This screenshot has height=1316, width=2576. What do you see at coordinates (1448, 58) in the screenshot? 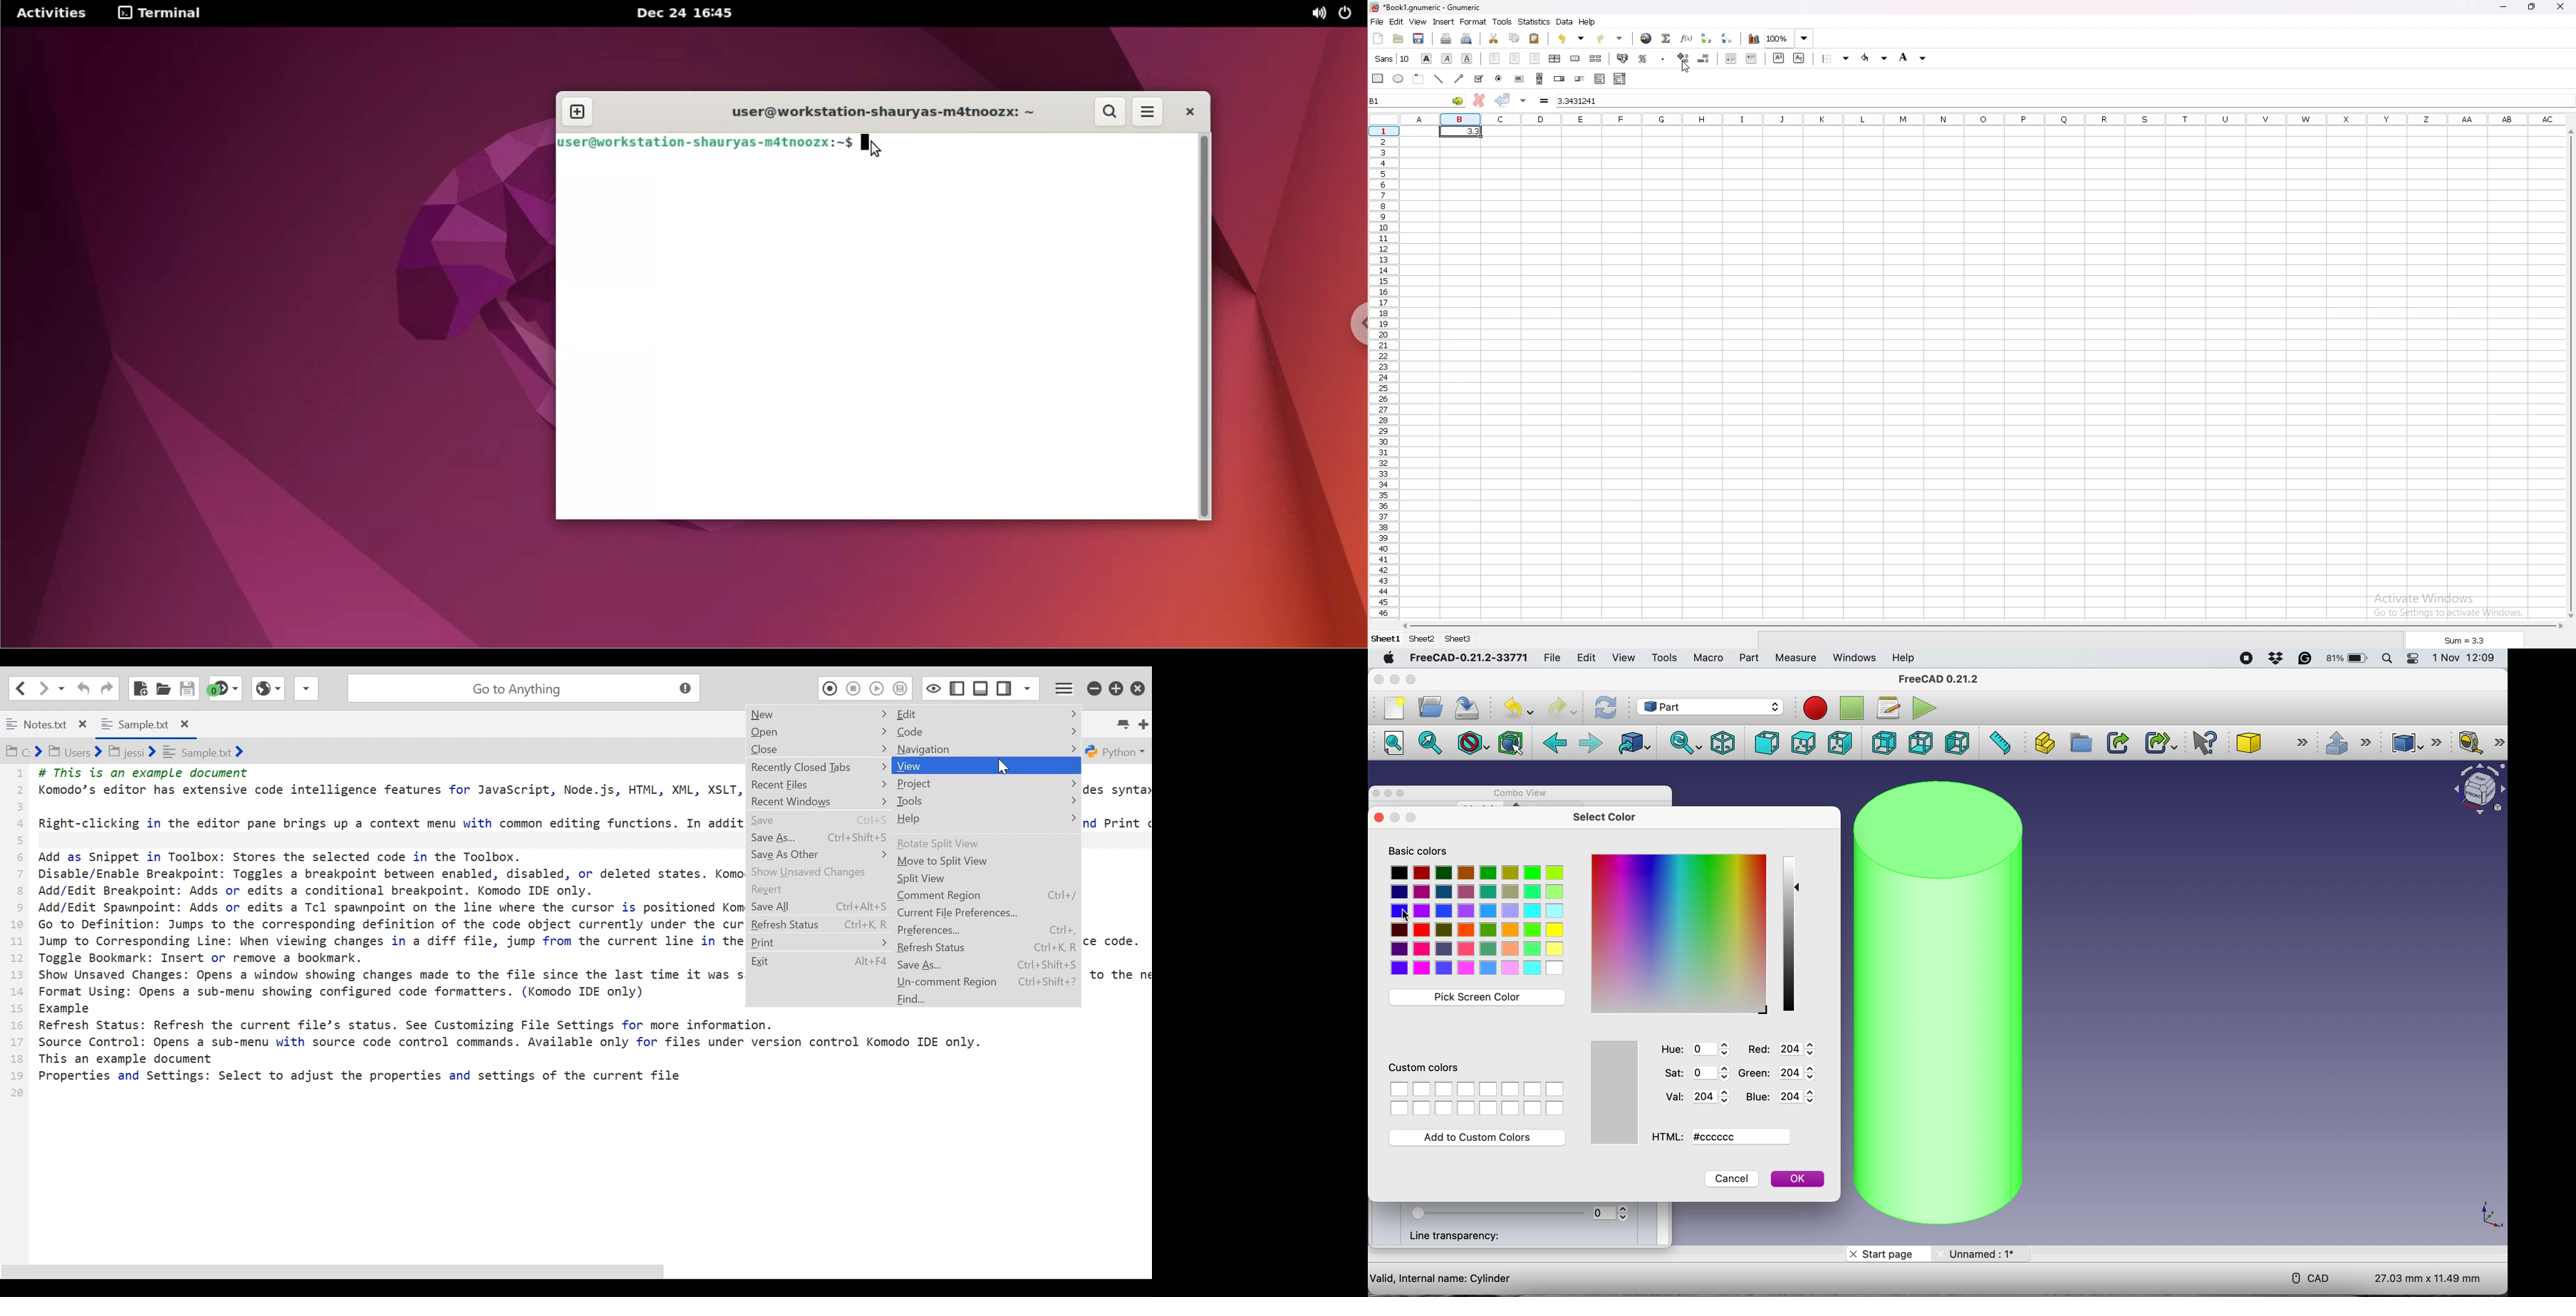
I see `italic` at bounding box center [1448, 58].